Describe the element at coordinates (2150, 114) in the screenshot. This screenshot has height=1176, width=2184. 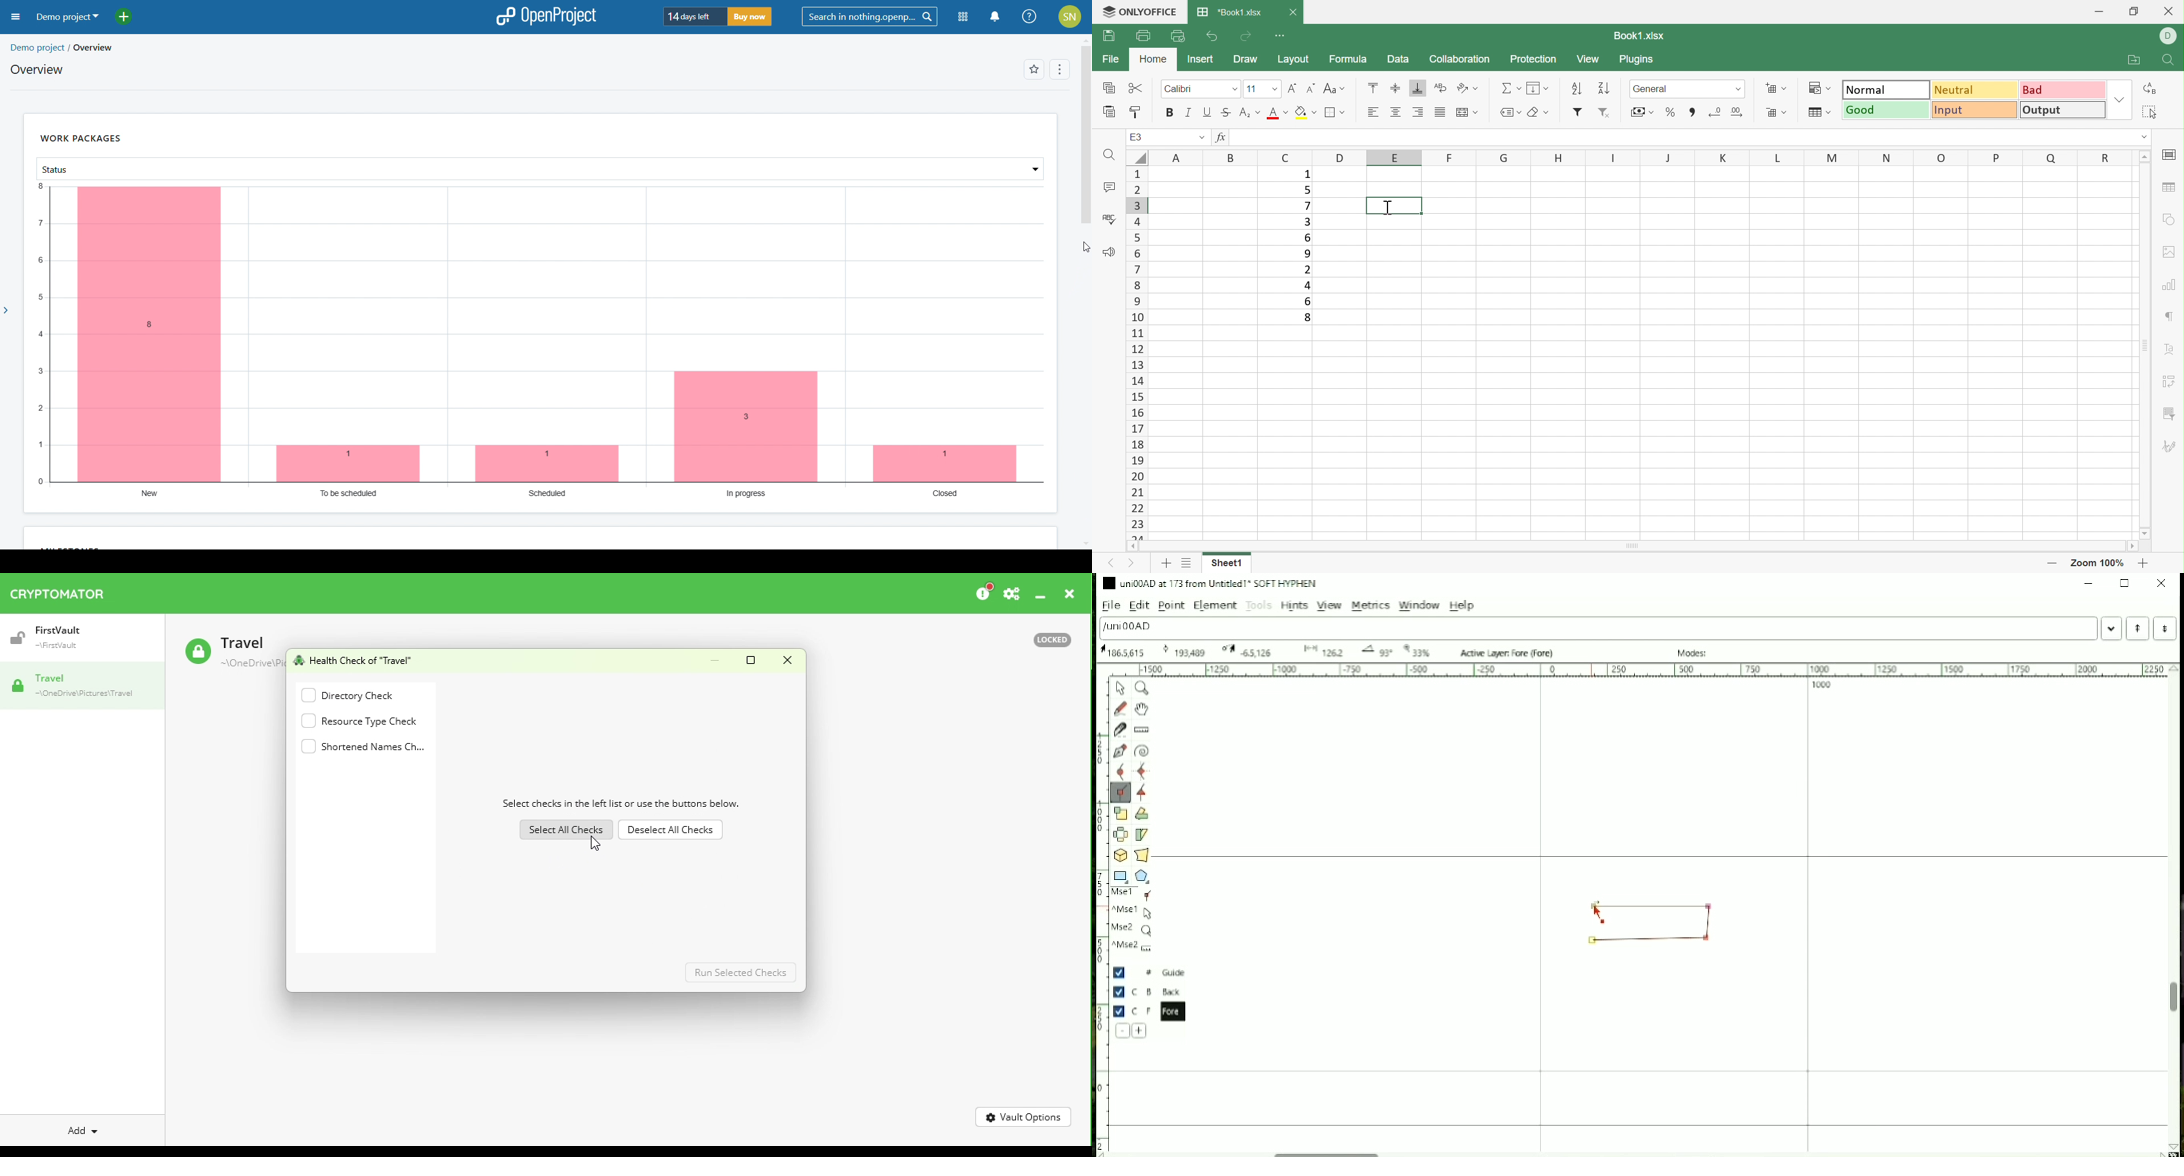
I see `Select all` at that location.